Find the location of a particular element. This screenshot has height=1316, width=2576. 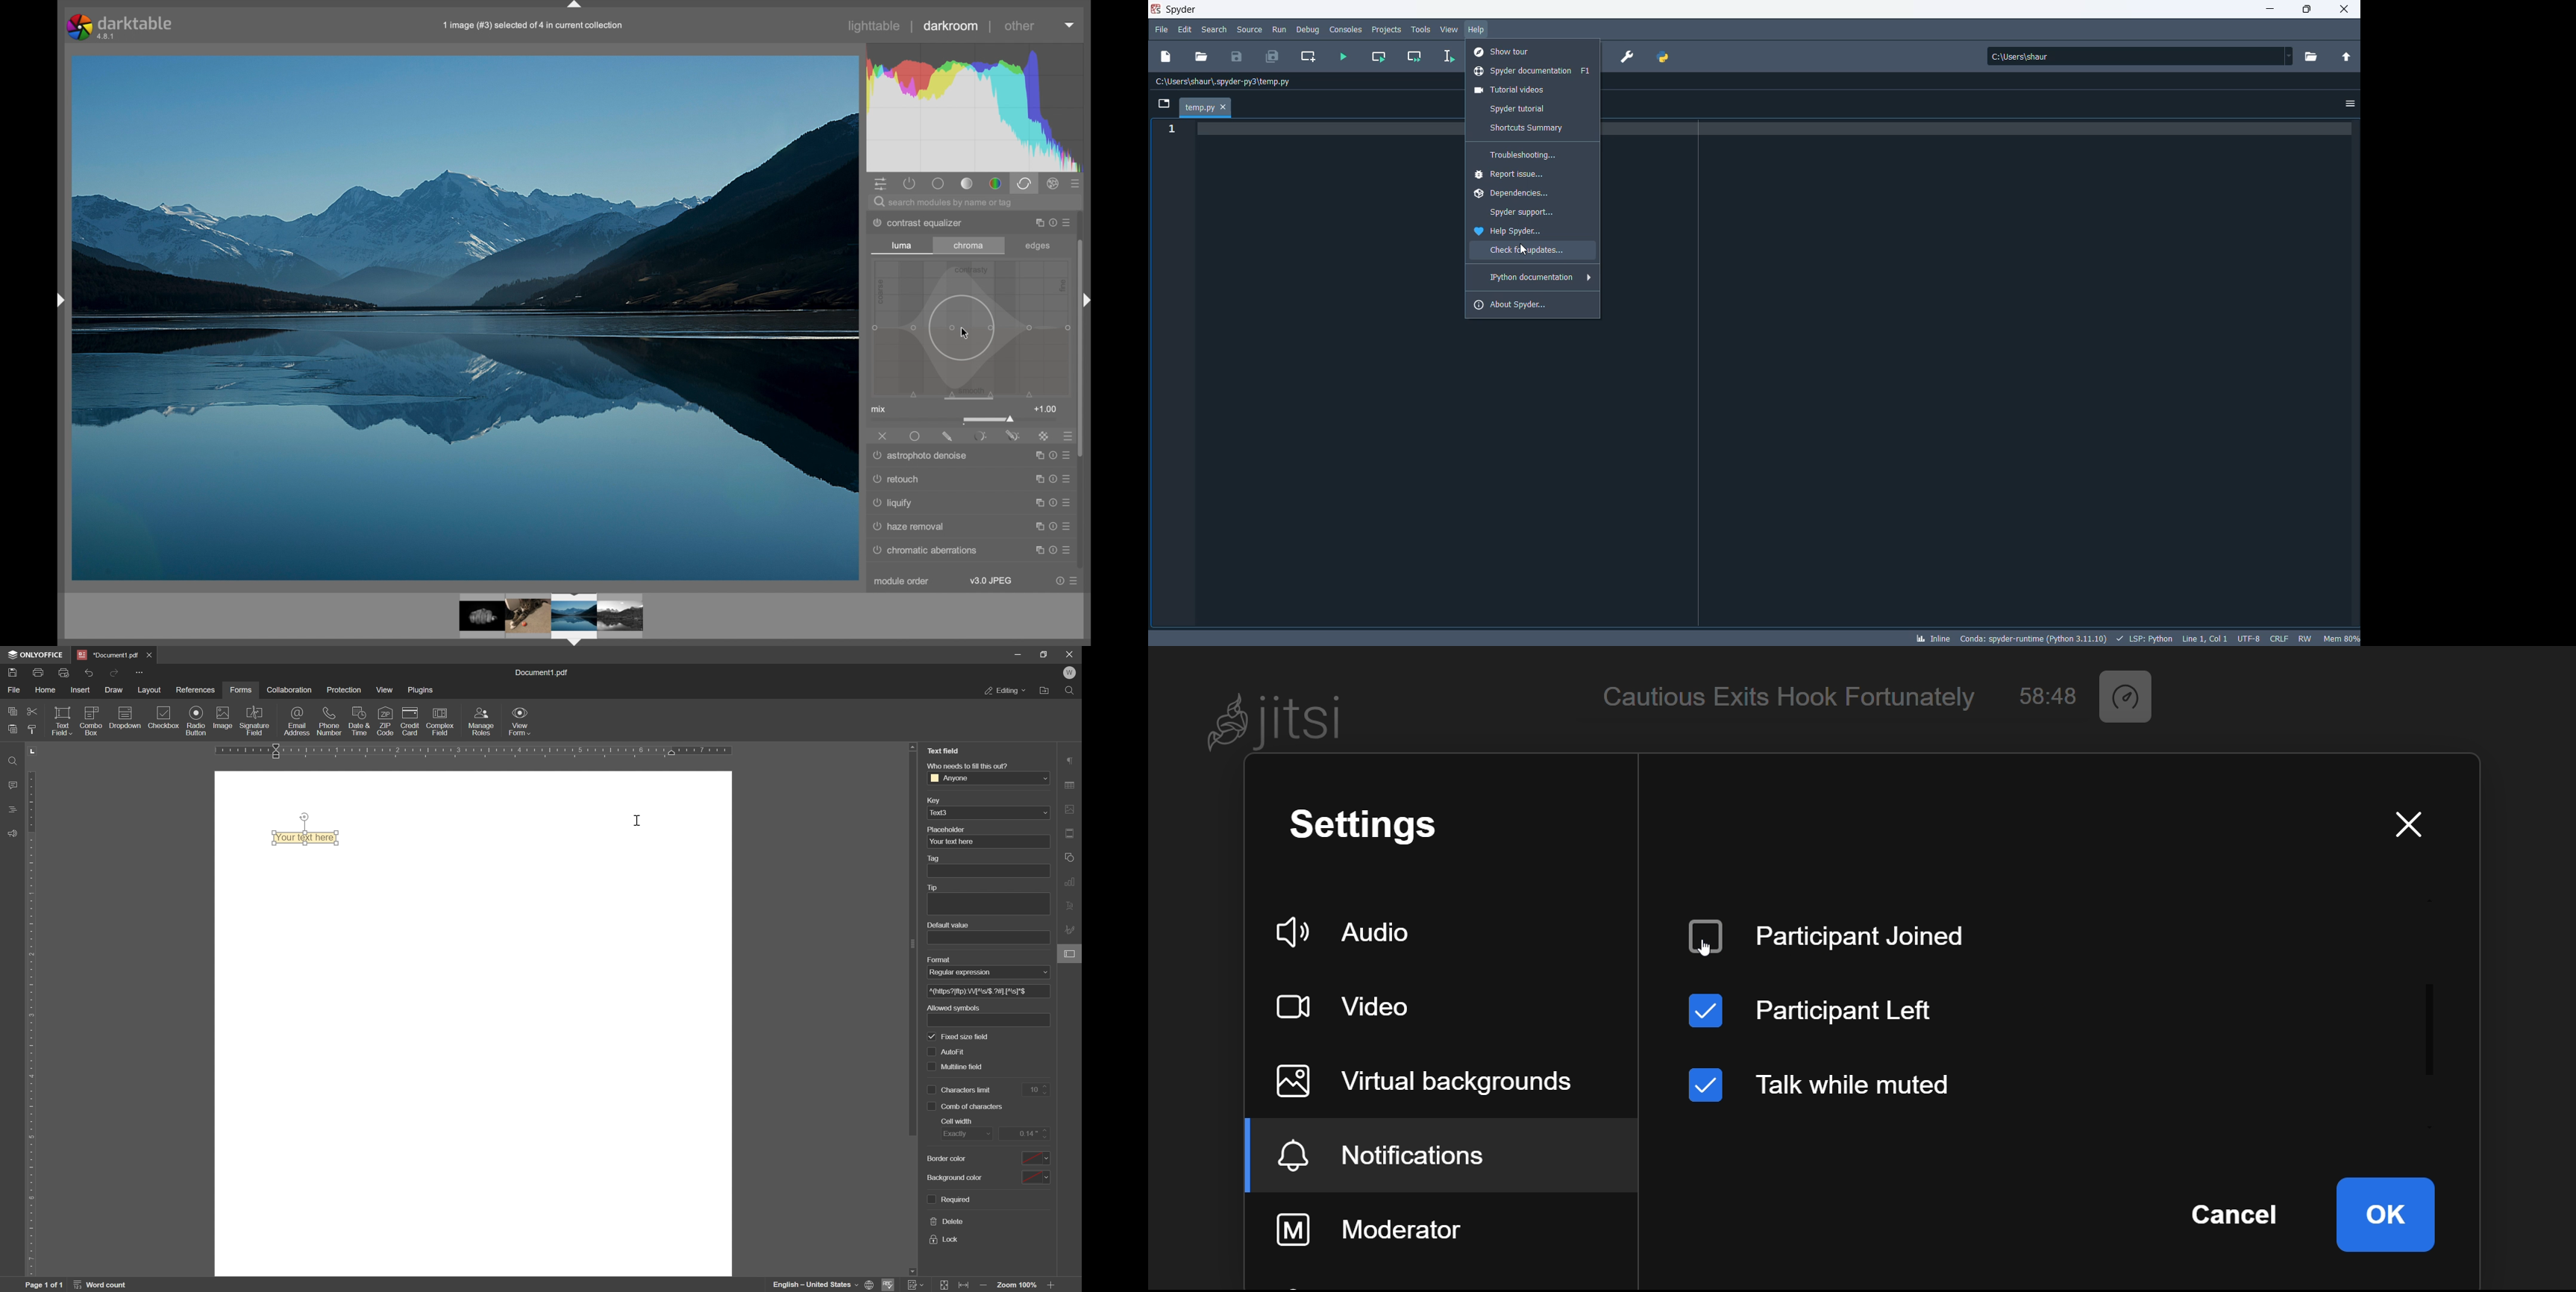

editing is located at coordinates (1005, 692).